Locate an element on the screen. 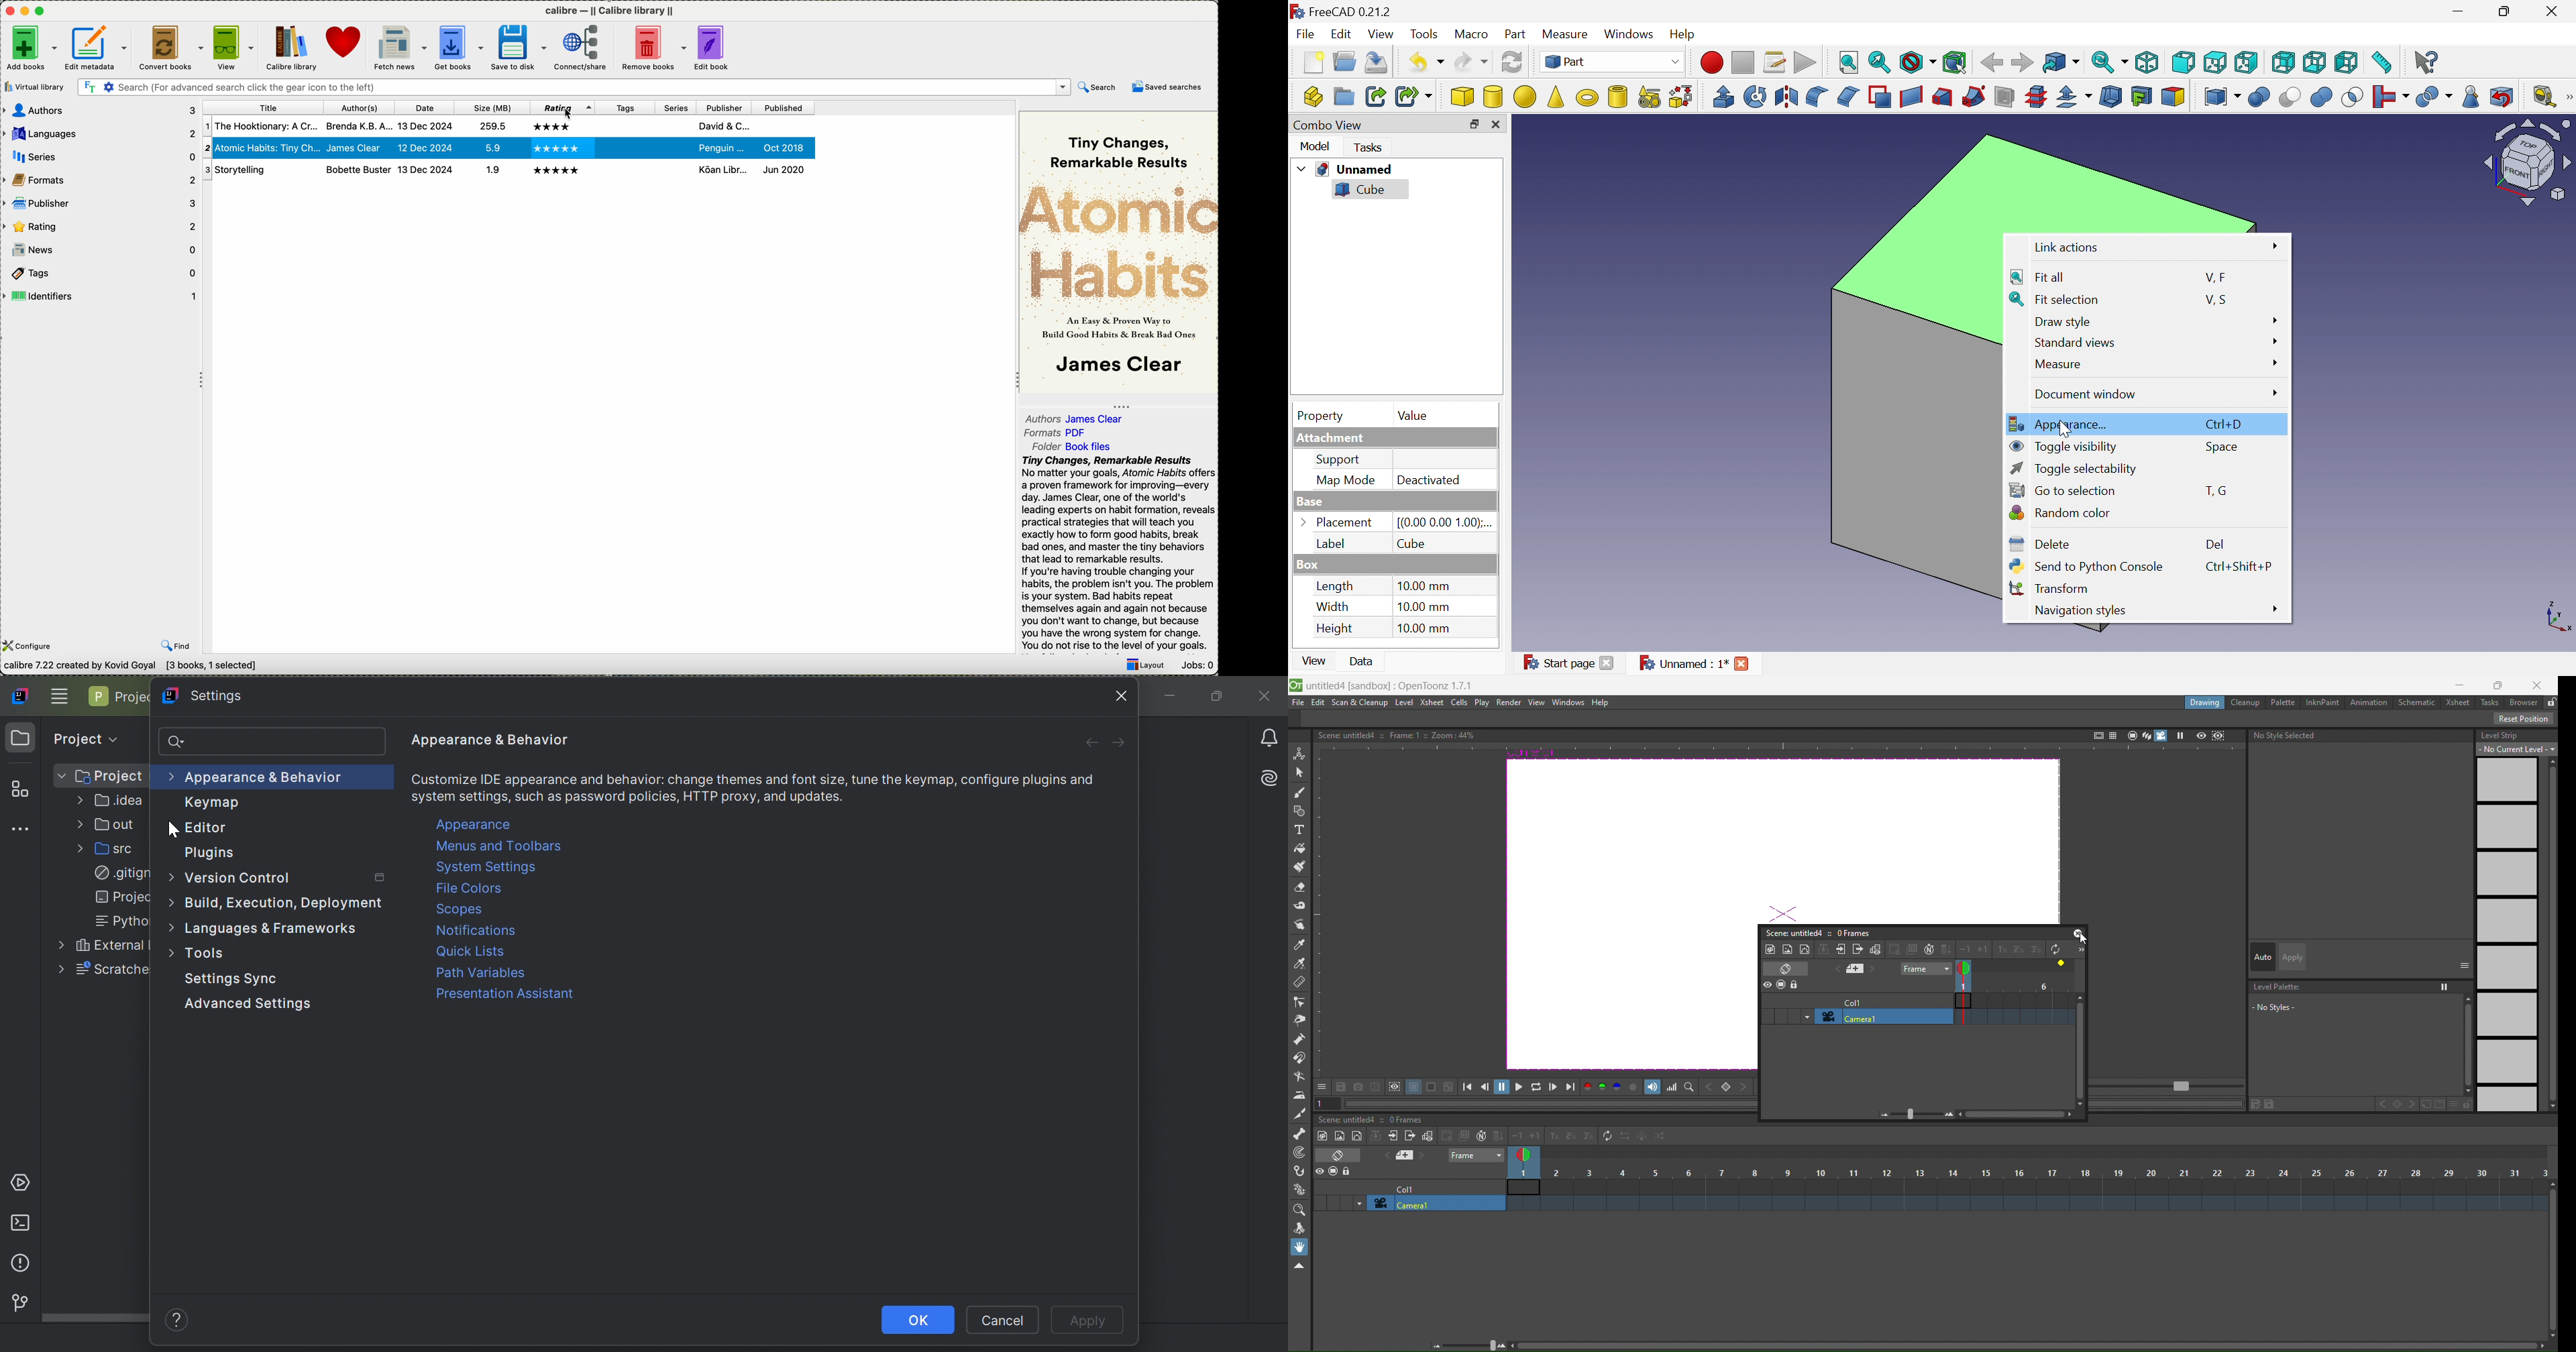  Collapse is located at coordinates (1014, 382).